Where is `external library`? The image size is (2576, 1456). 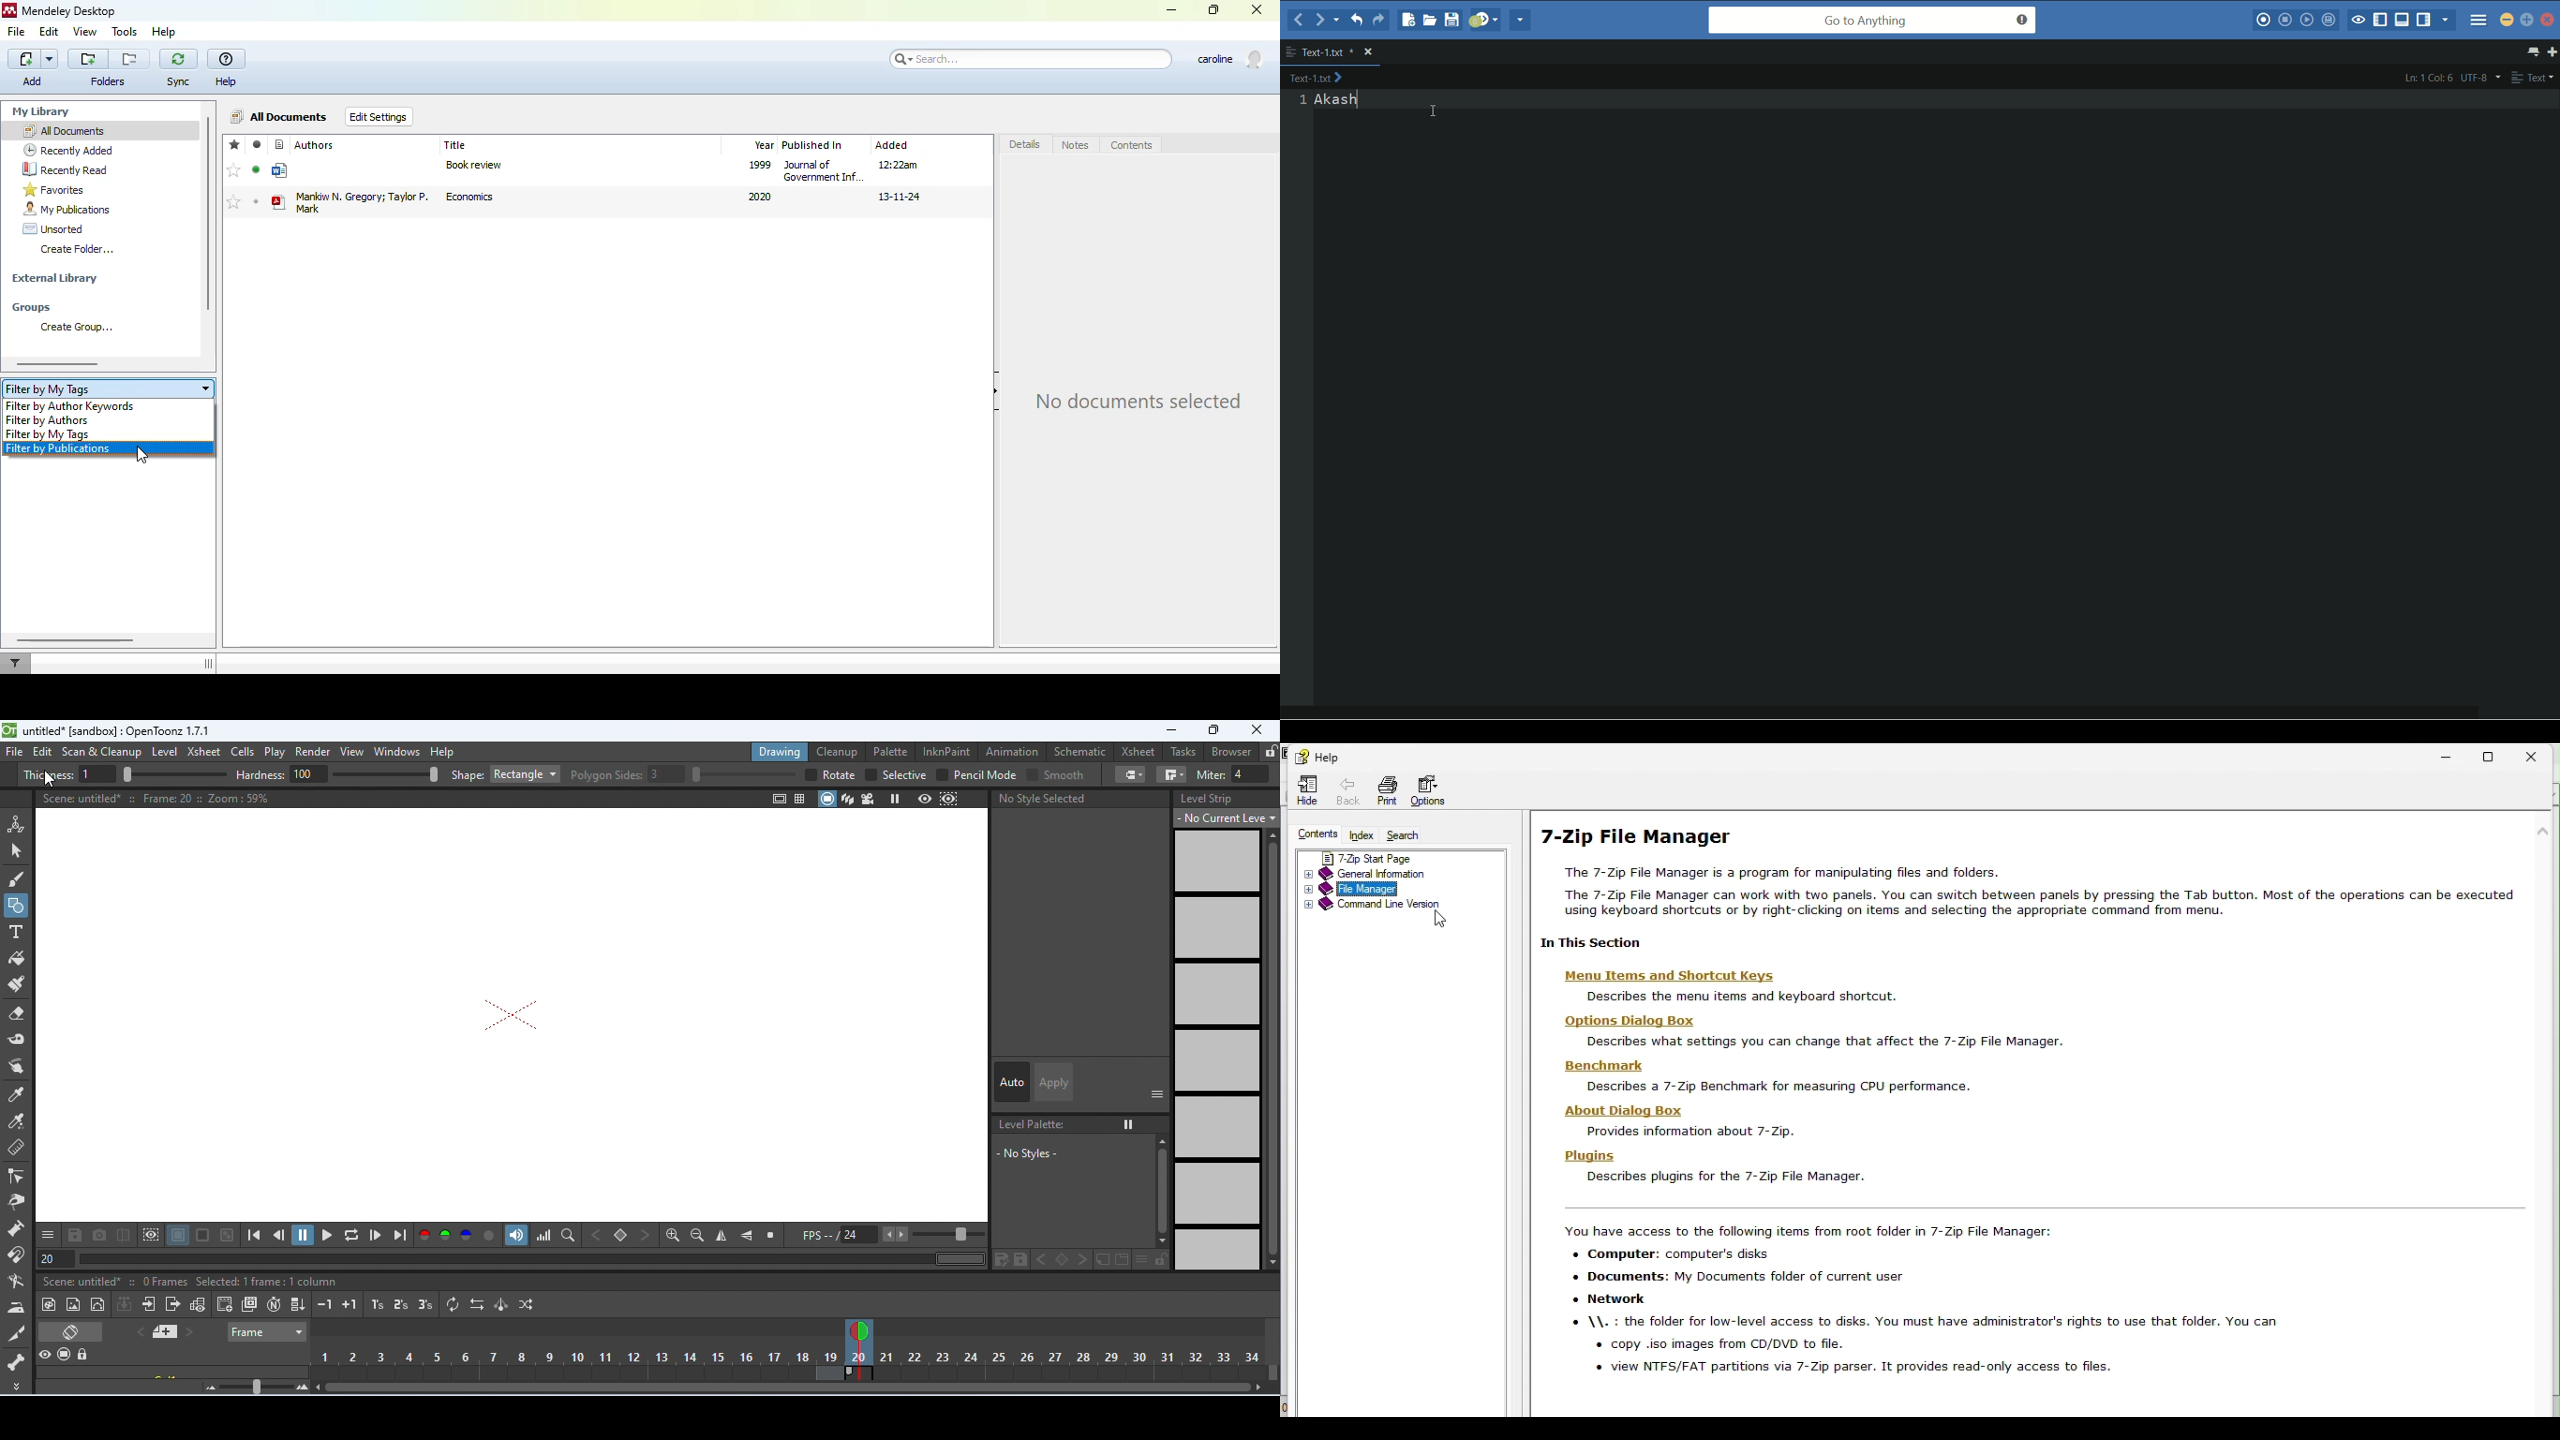
external library is located at coordinates (55, 278).